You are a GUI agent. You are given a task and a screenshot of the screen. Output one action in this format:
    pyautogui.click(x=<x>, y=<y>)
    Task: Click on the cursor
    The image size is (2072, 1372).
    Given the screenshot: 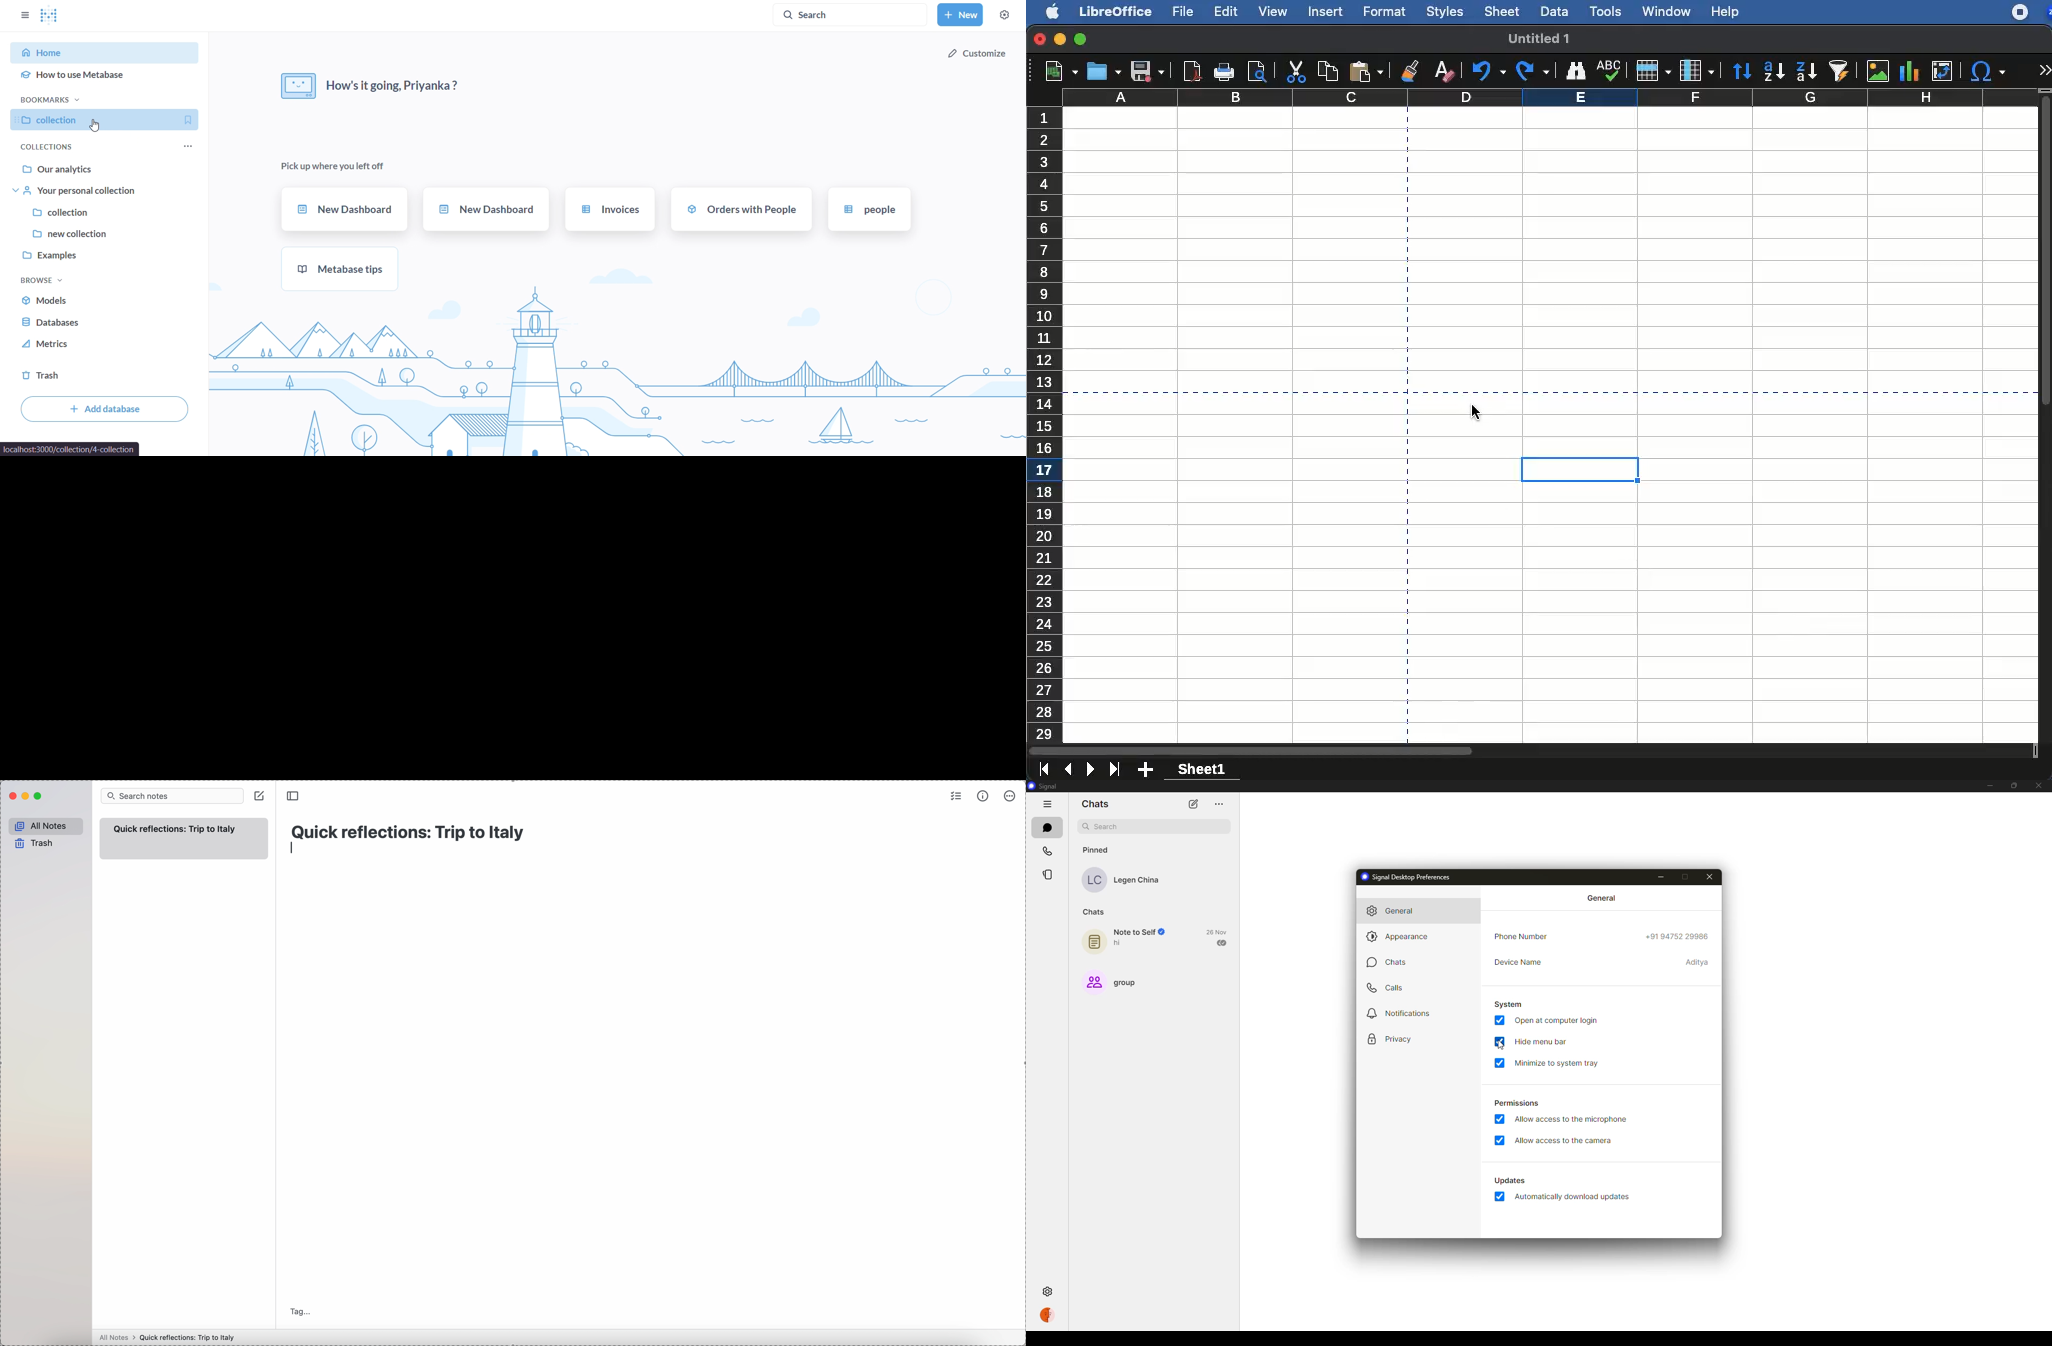 What is the action you would take?
    pyautogui.click(x=97, y=127)
    